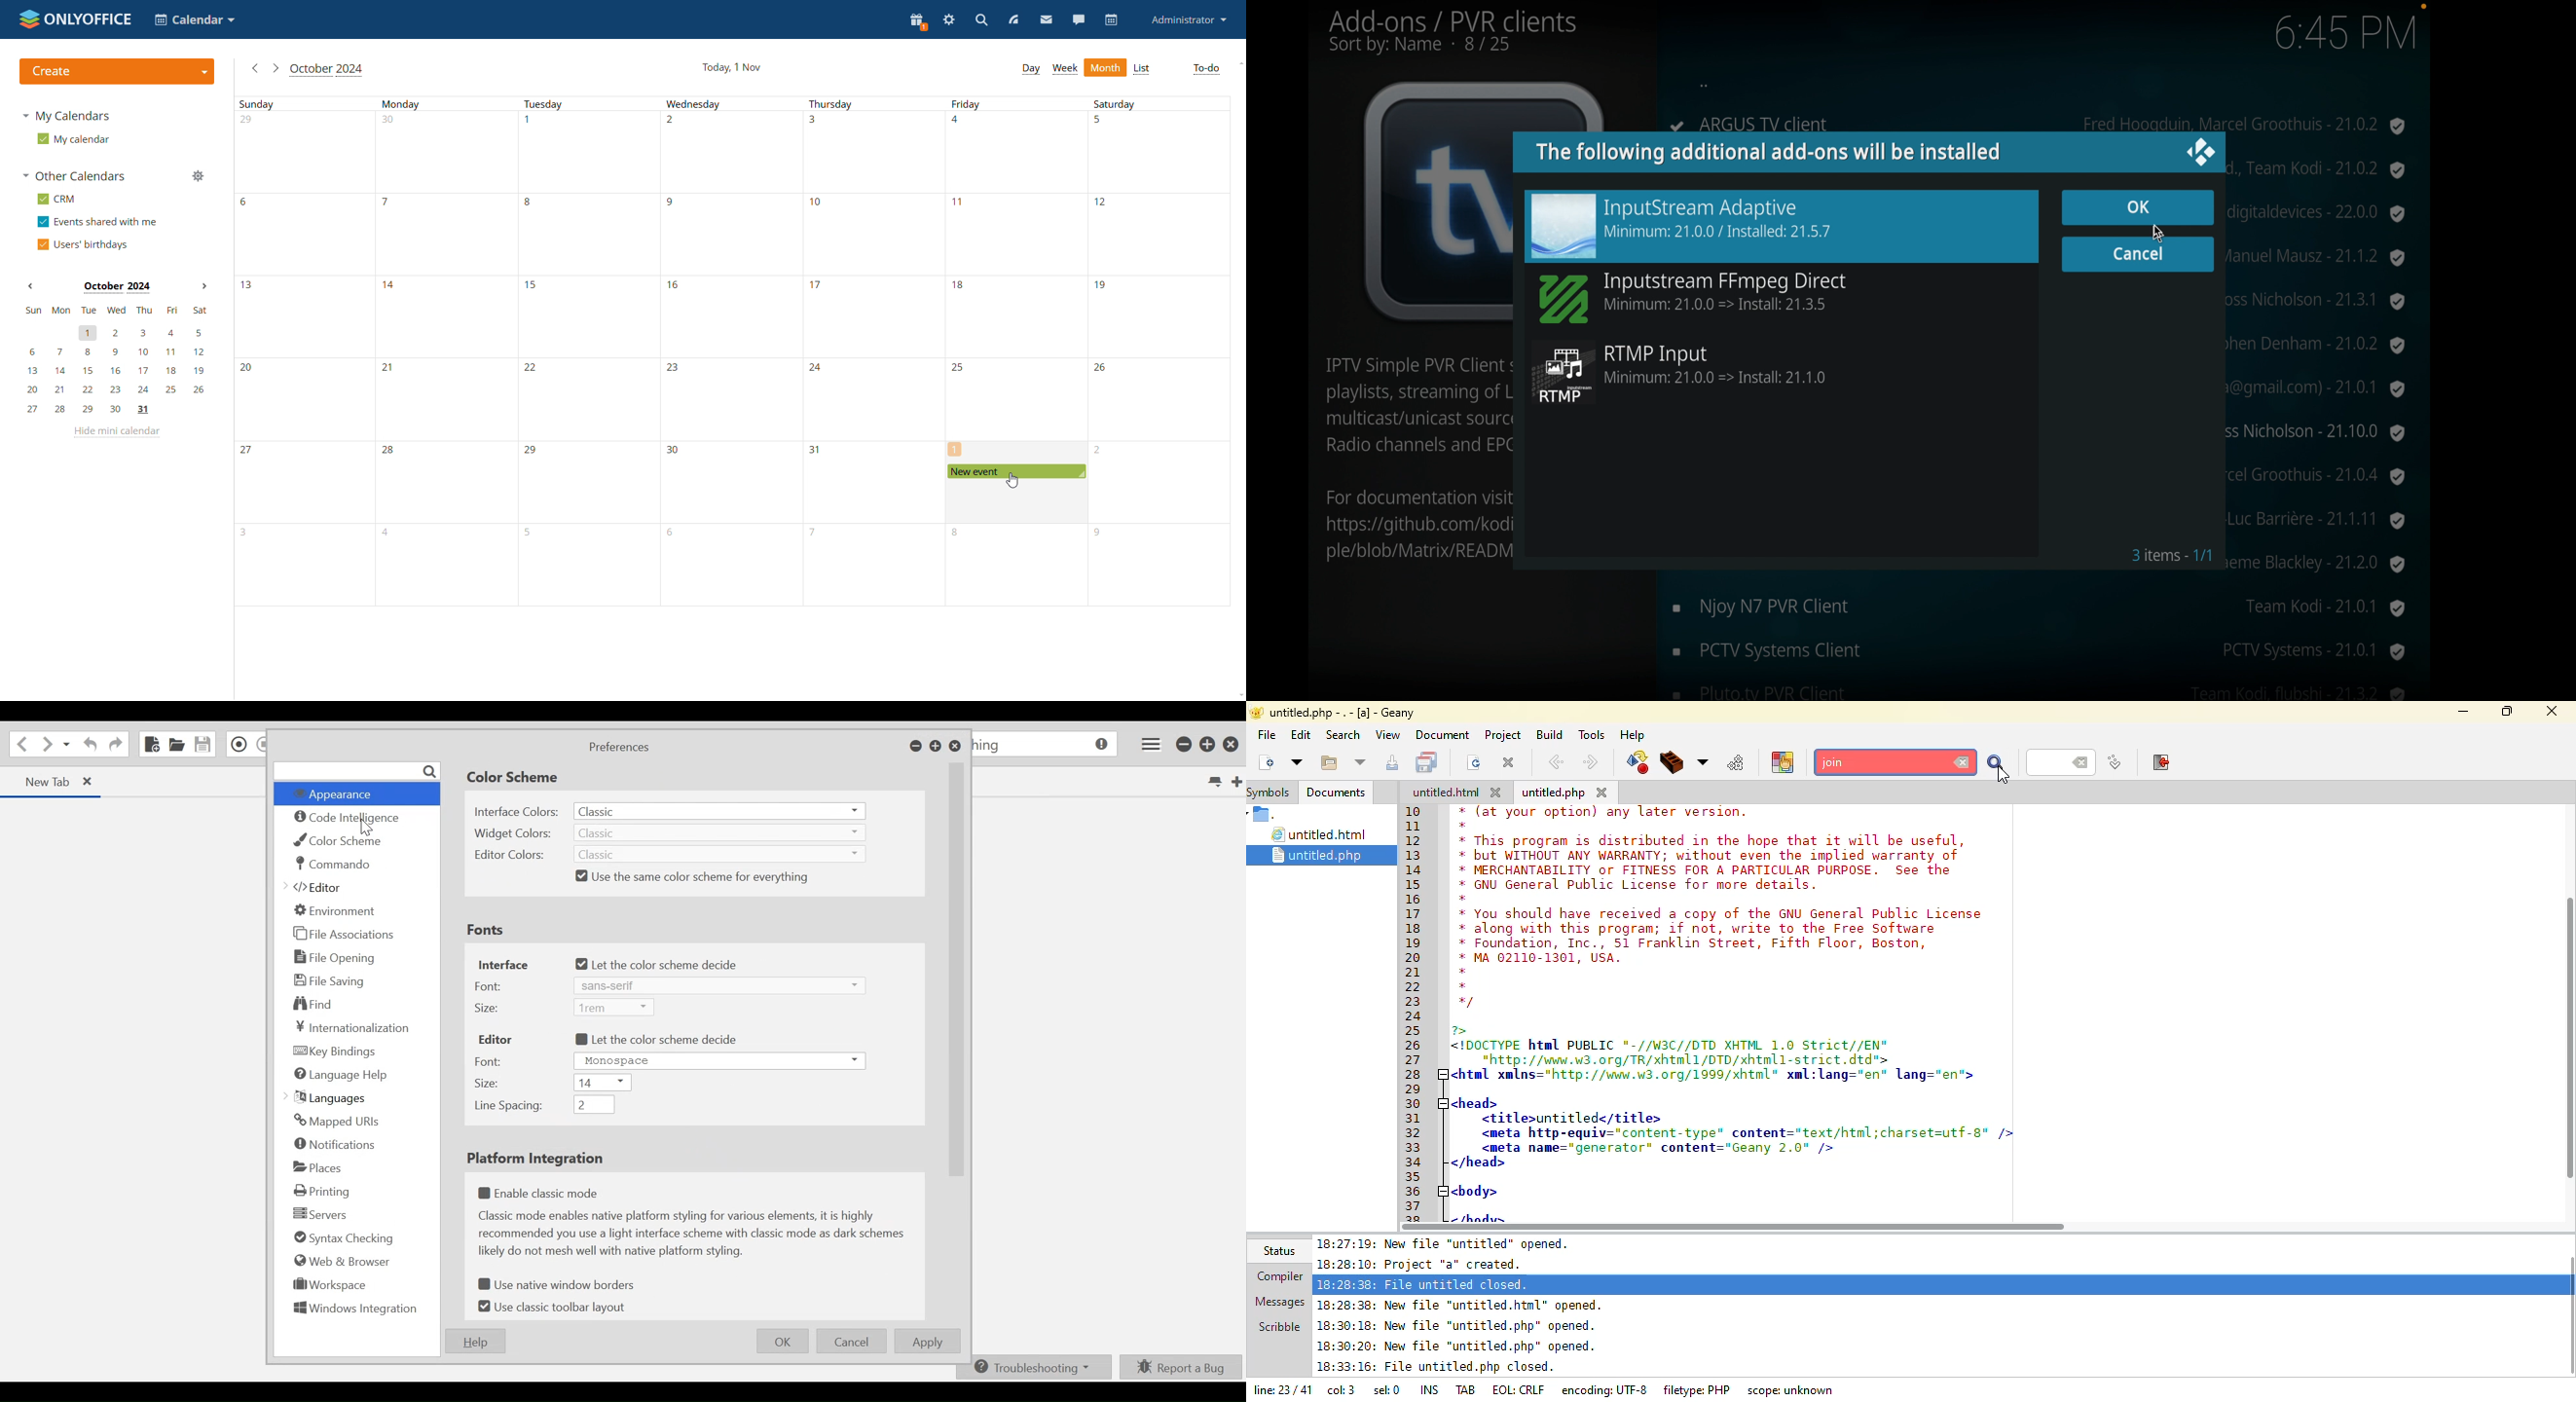  Describe the element at coordinates (1478, 1163) in the screenshot. I see `</head>` at that location.